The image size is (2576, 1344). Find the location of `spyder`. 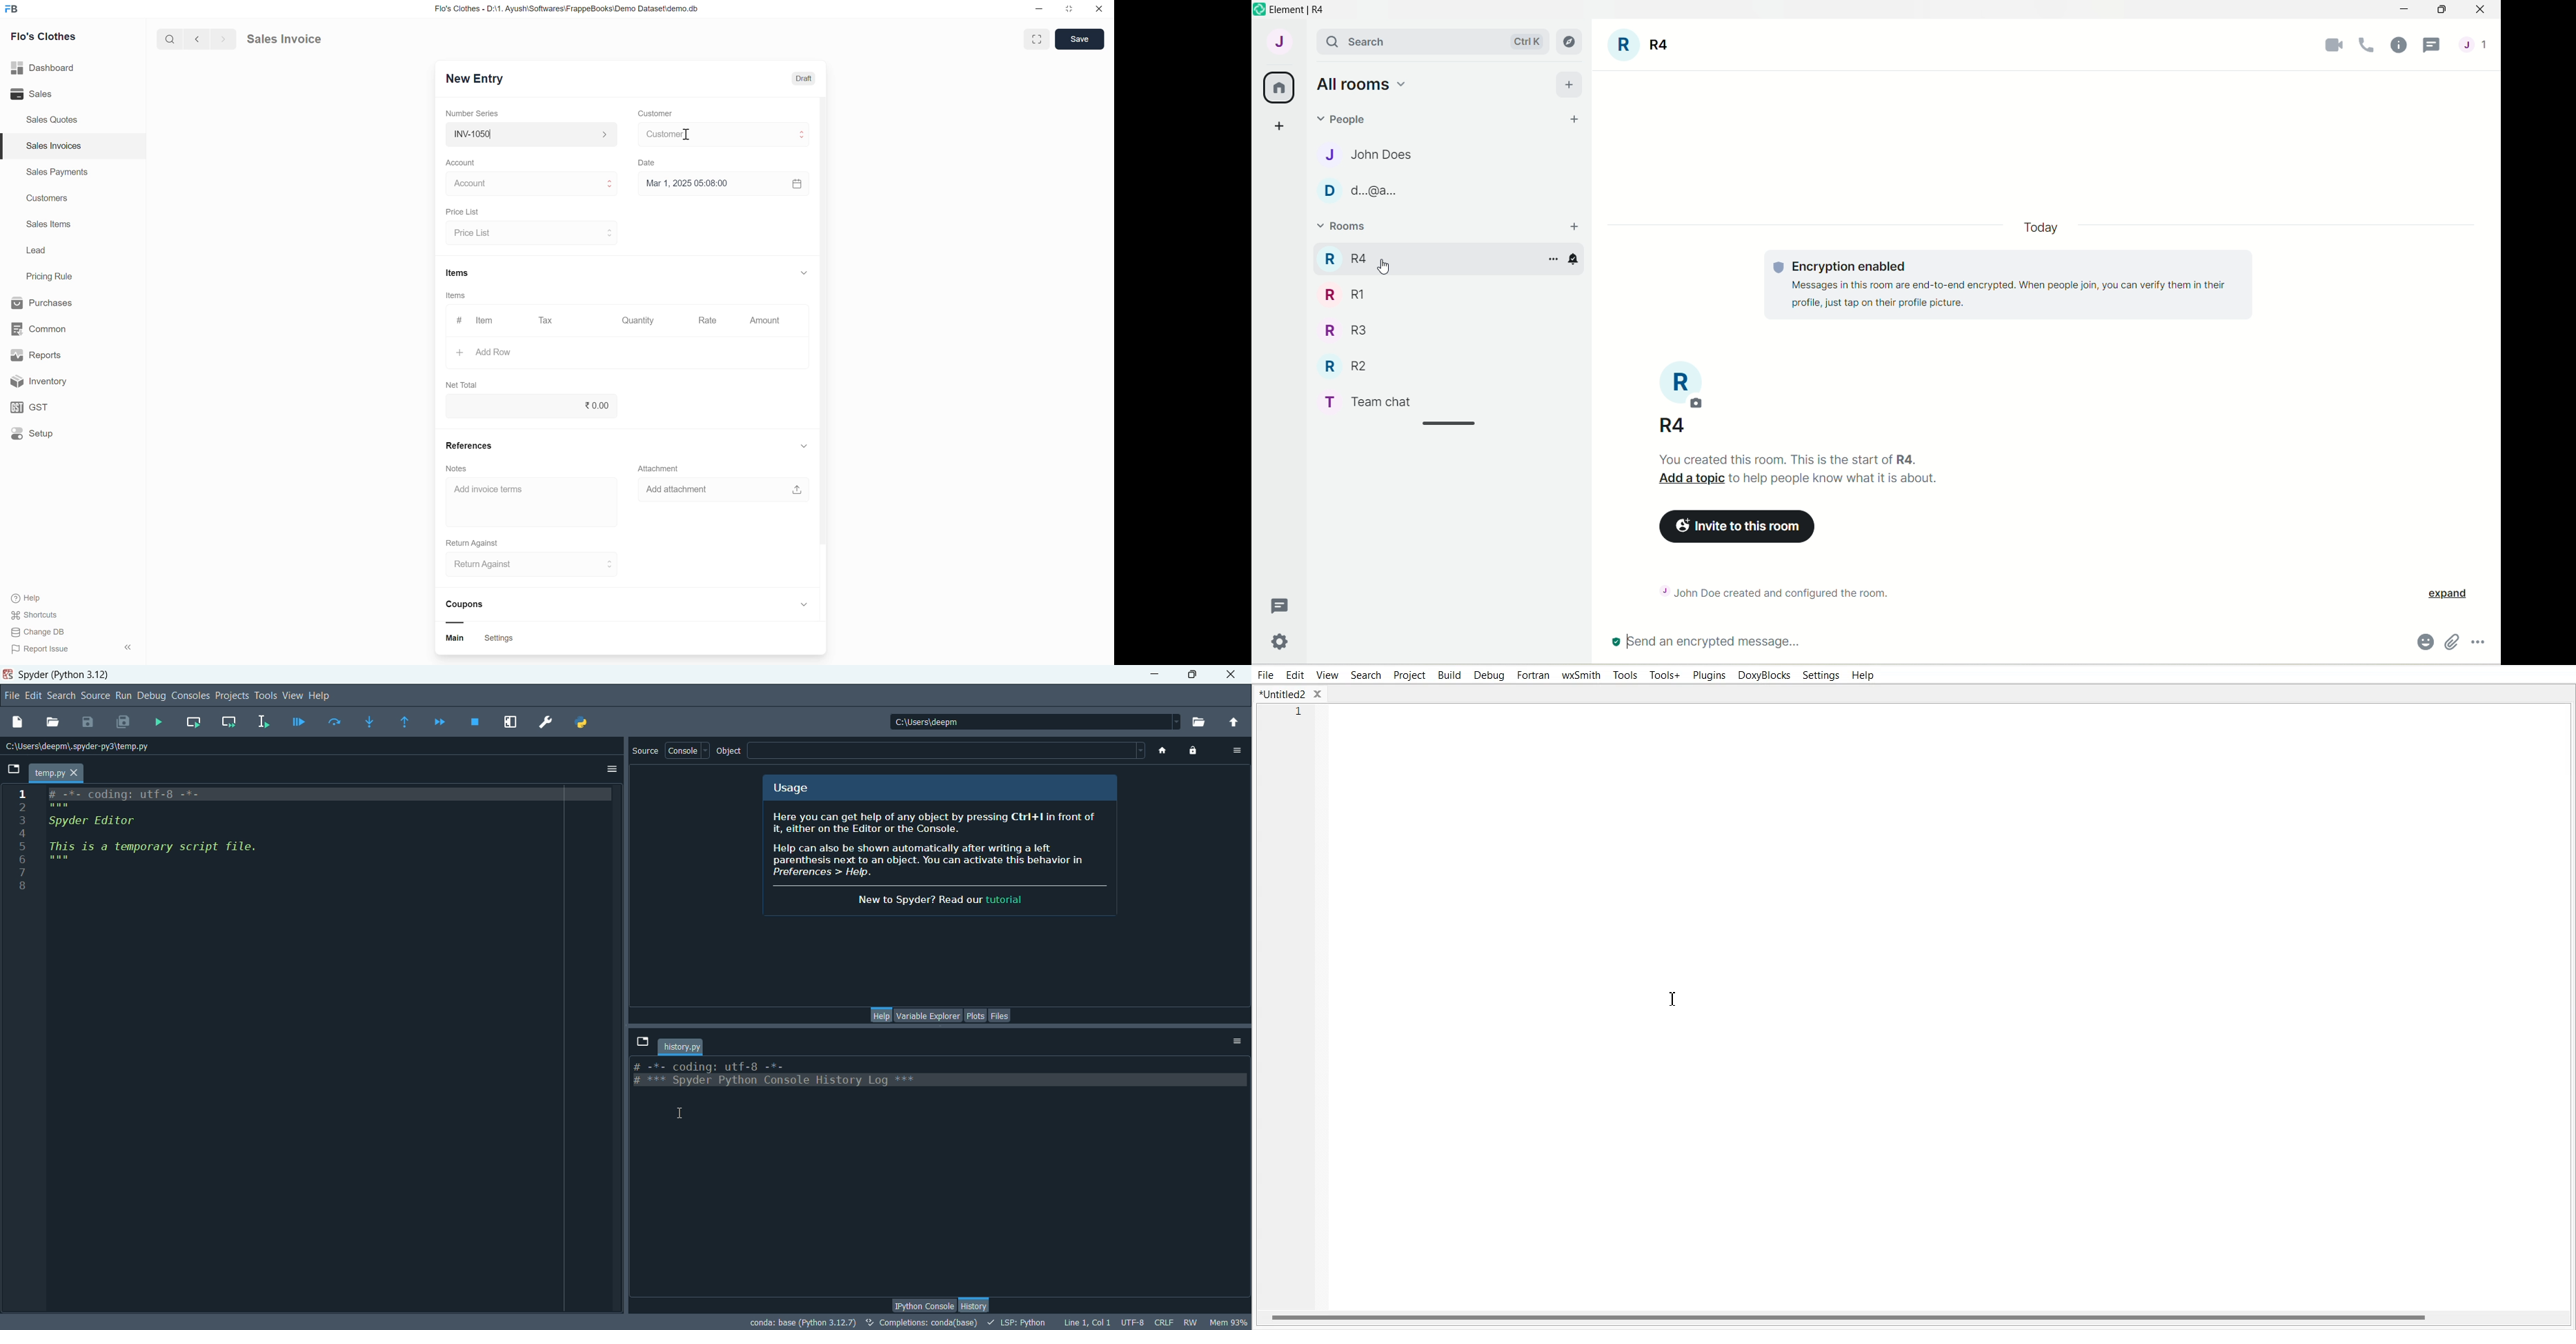

spyder is located at coordinates (65, 675).